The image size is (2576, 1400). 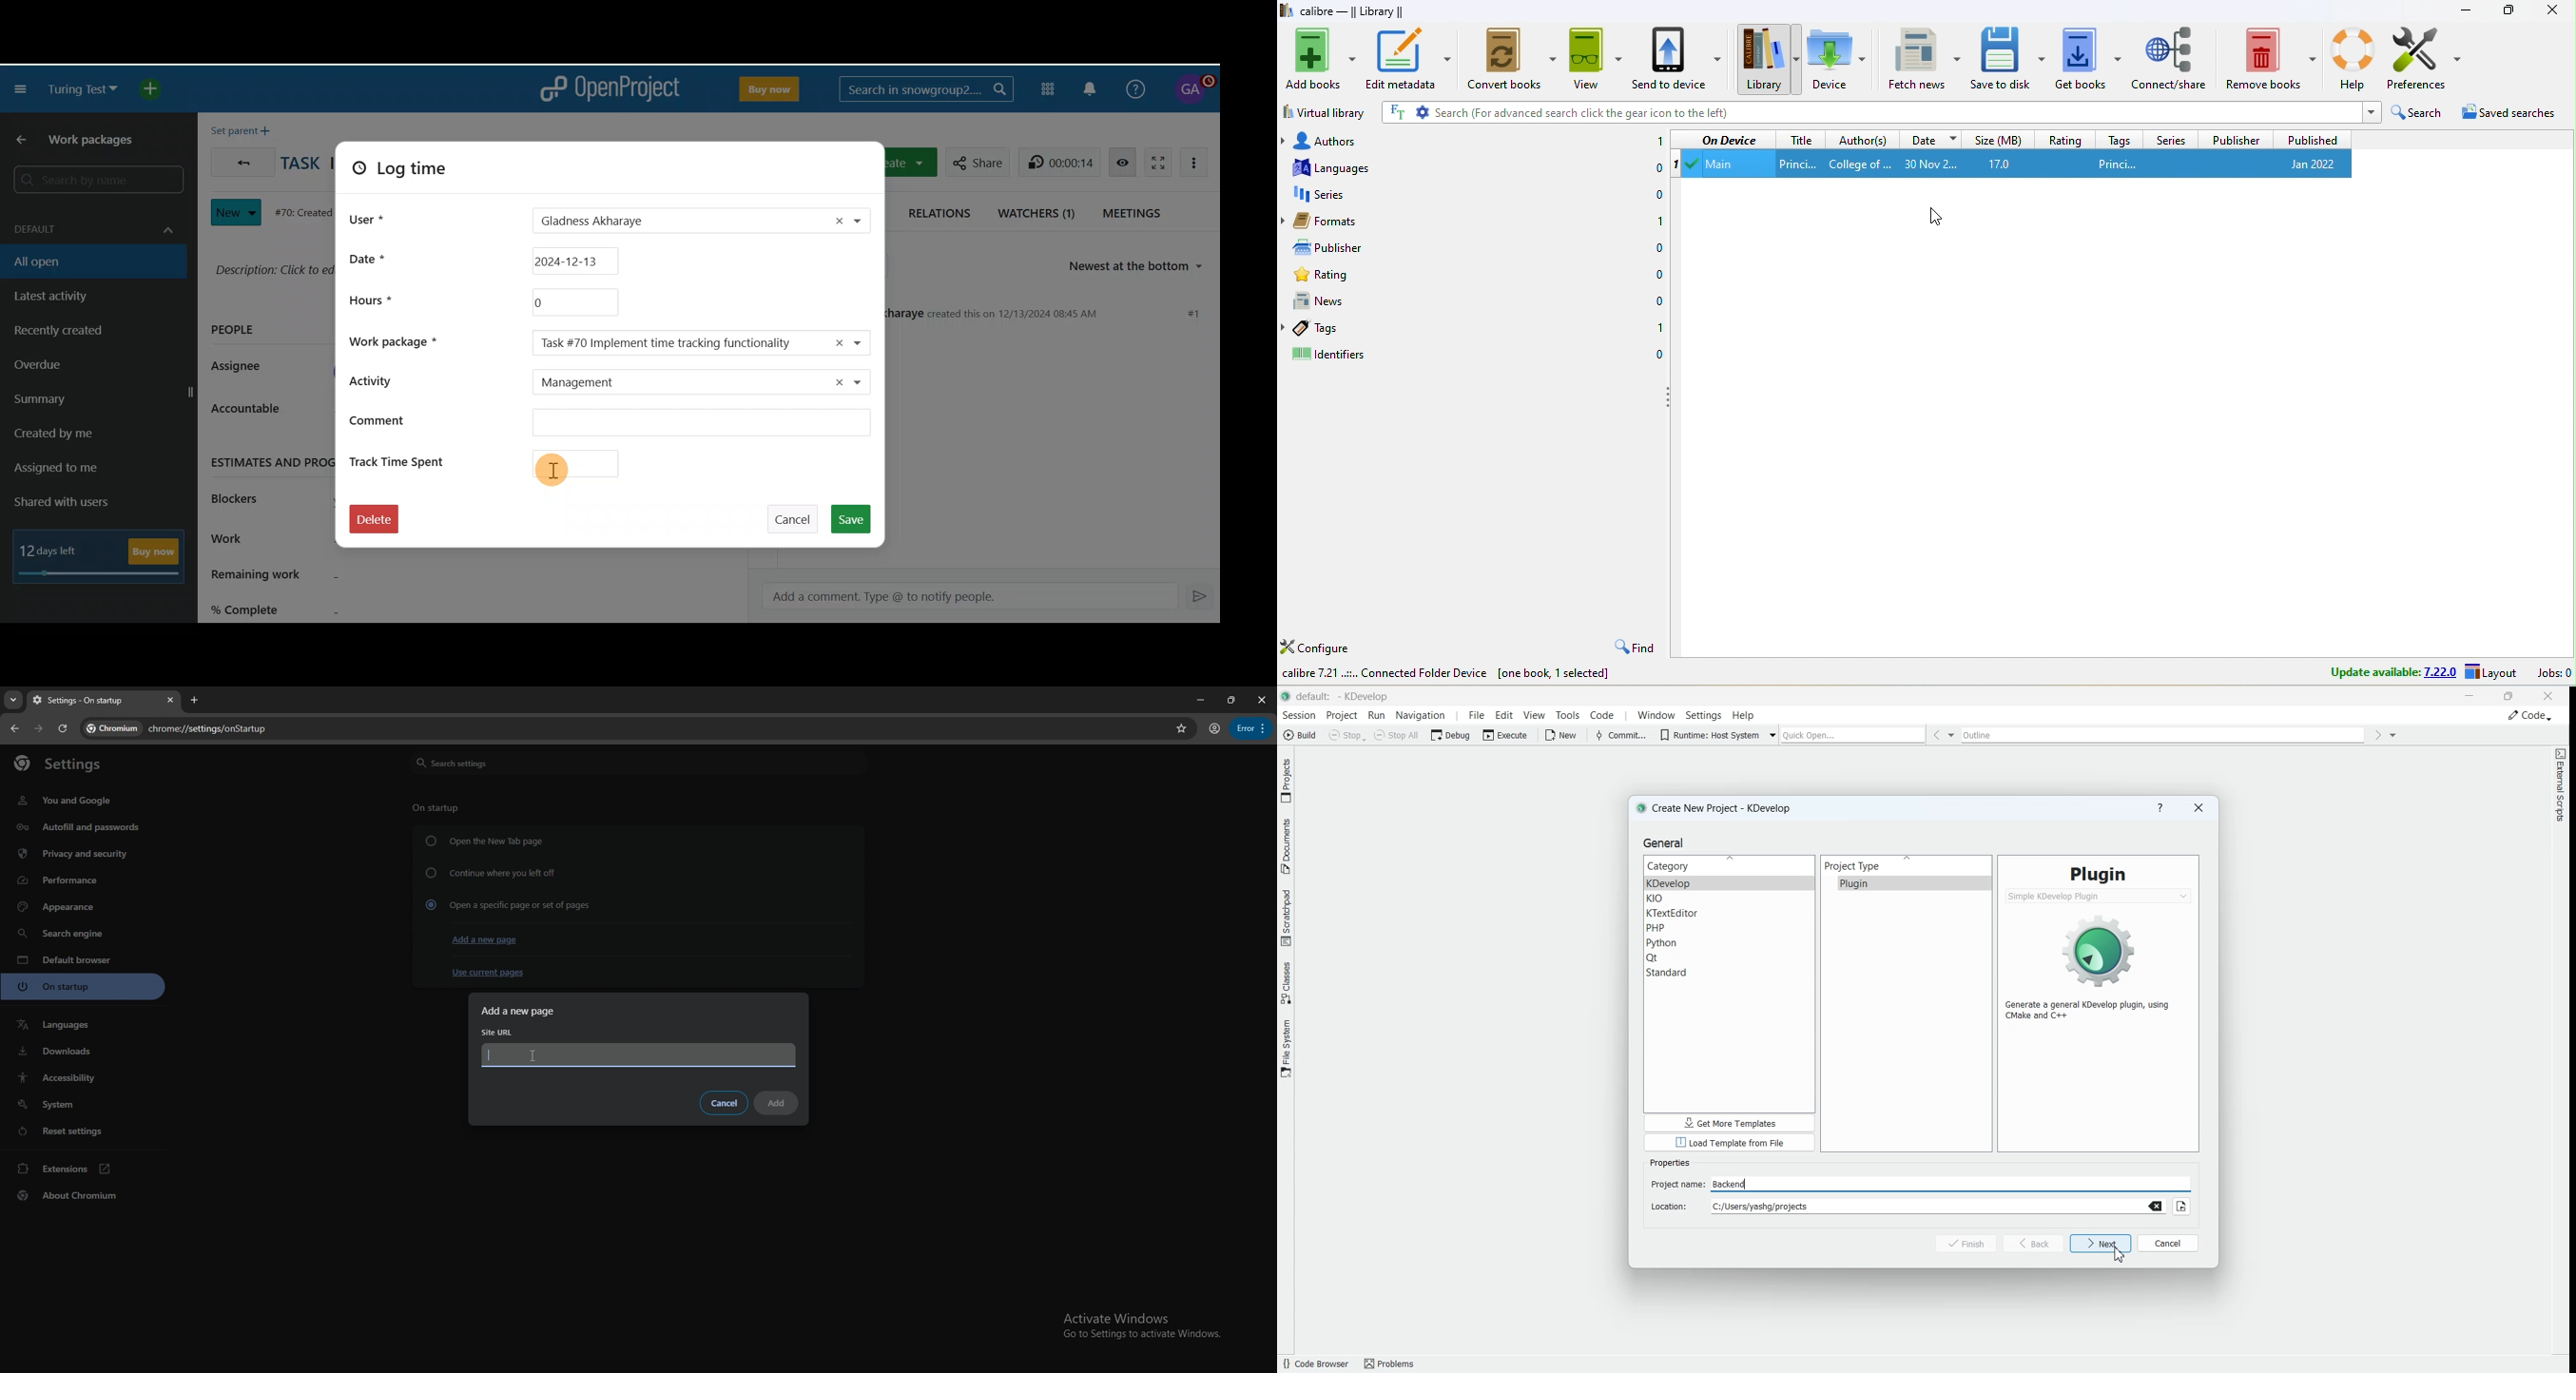 I want to click on FT, so click(x=1396, y=112).